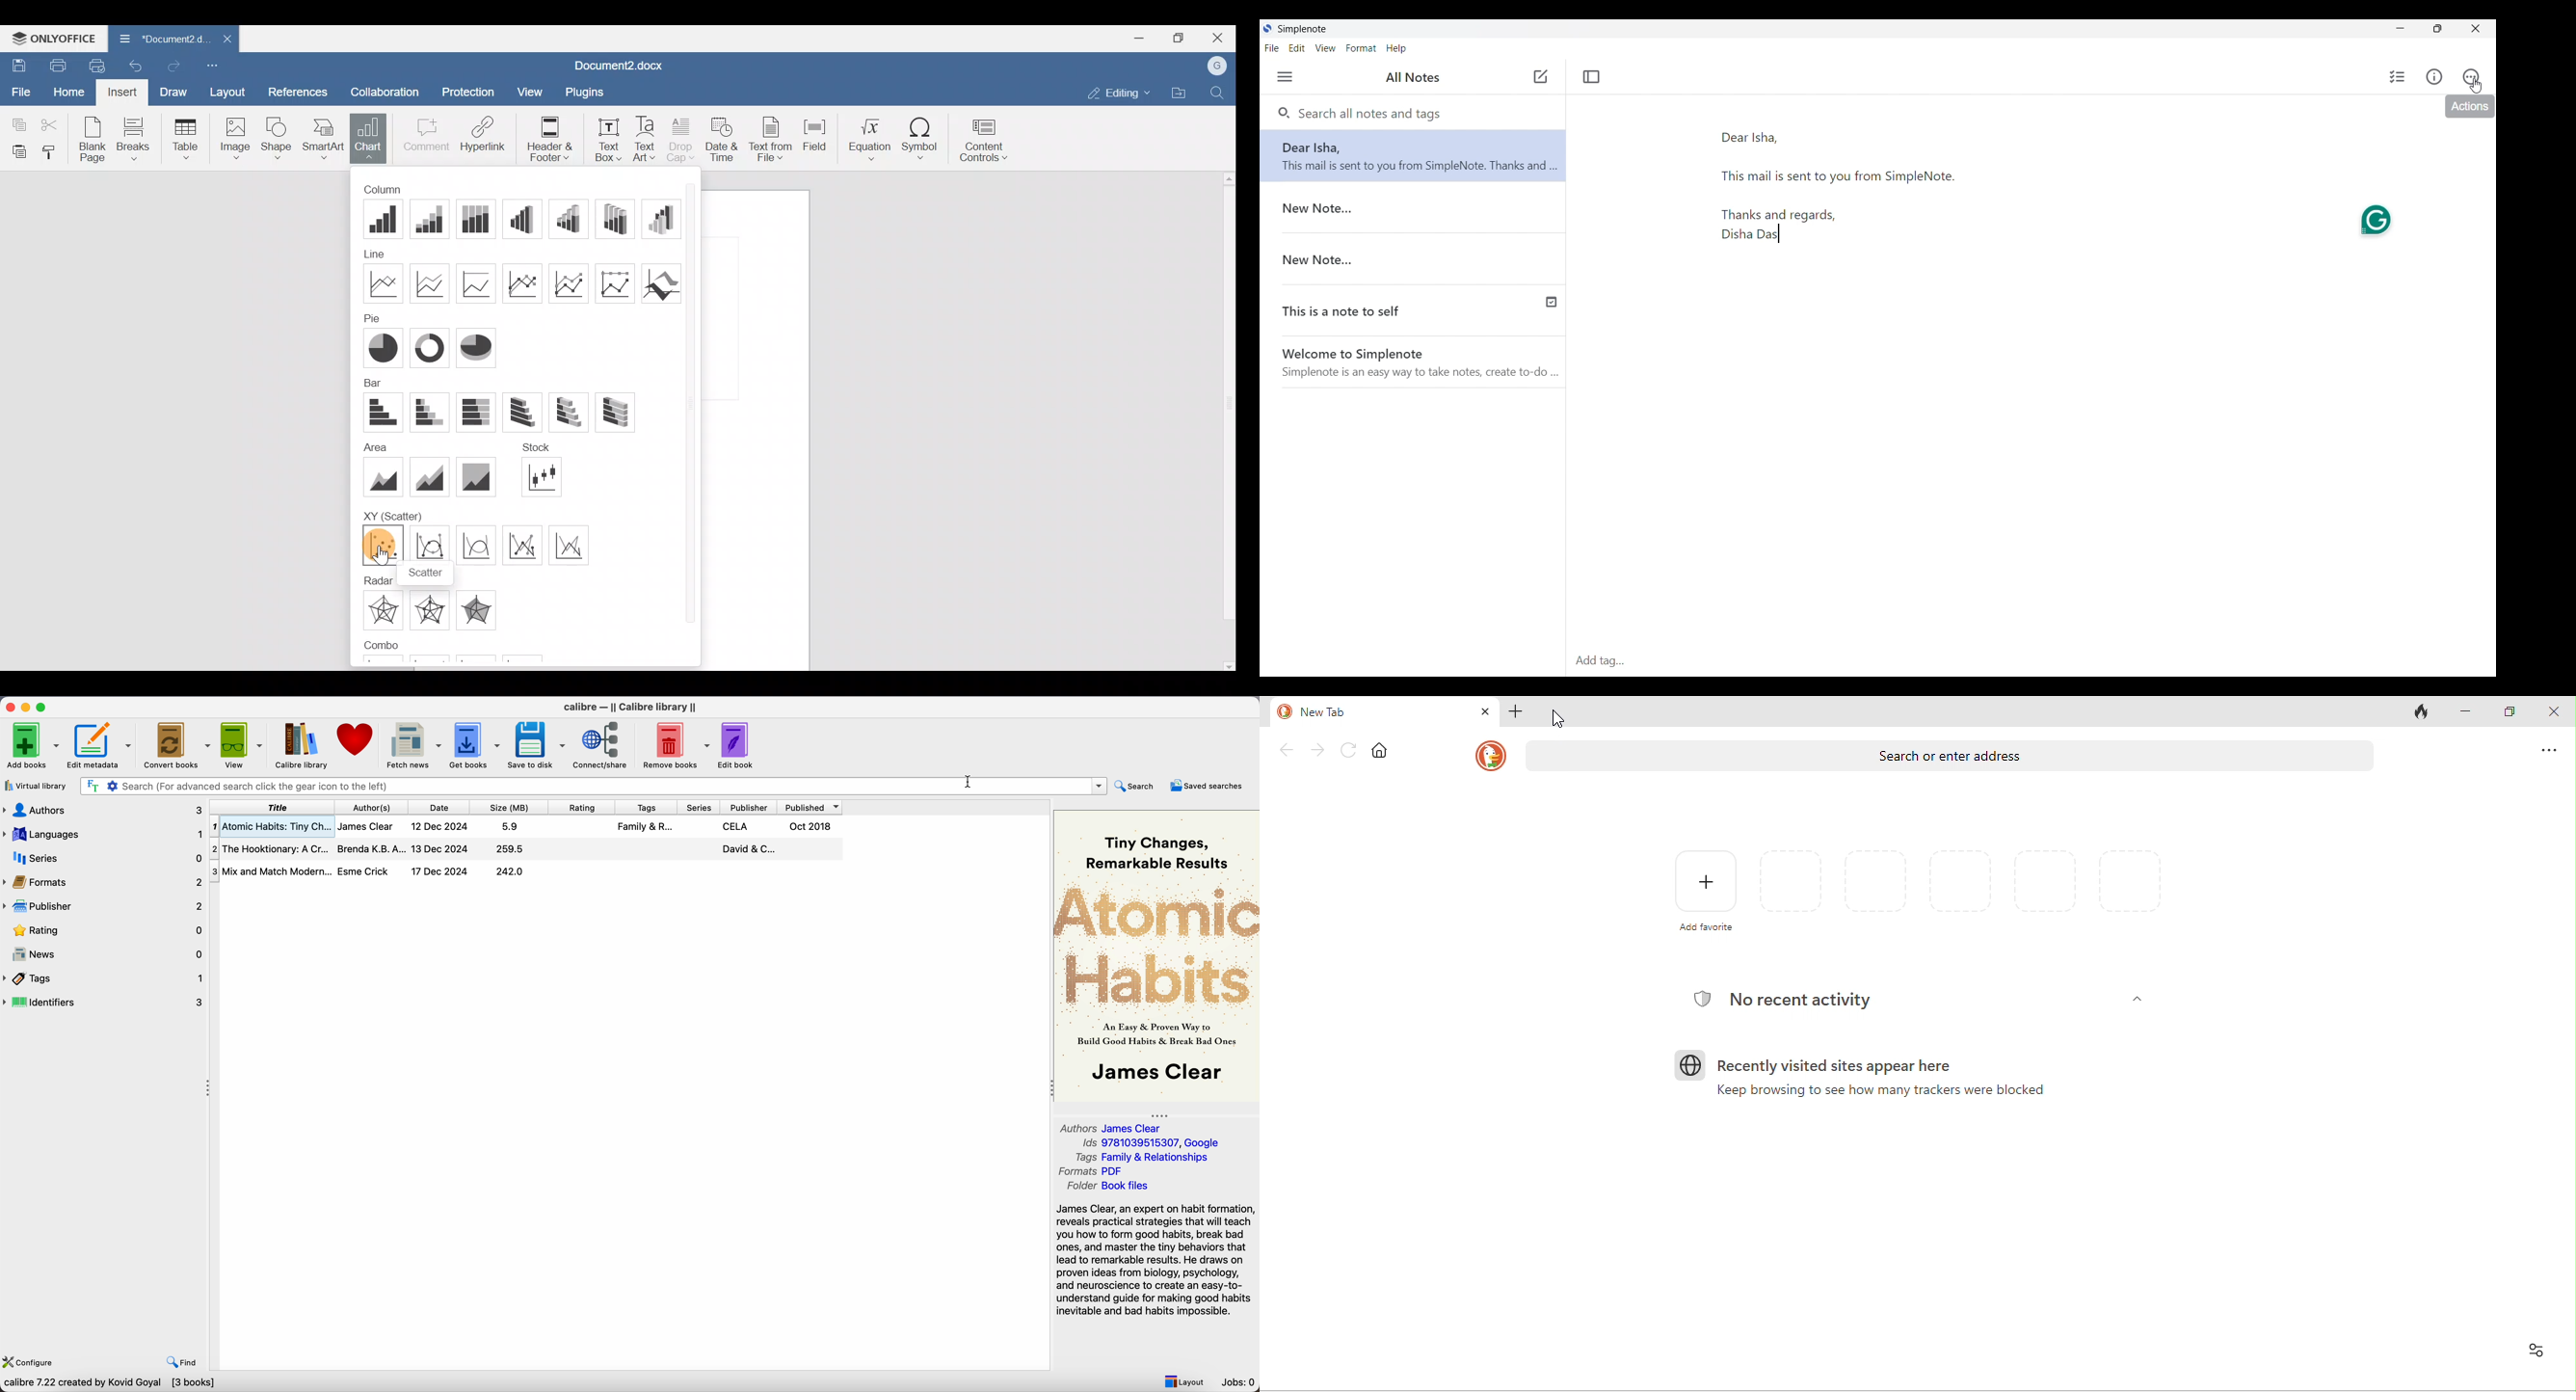 This screenshot has height=1400, width=2576. I want to click on rating, so click(583, 807).